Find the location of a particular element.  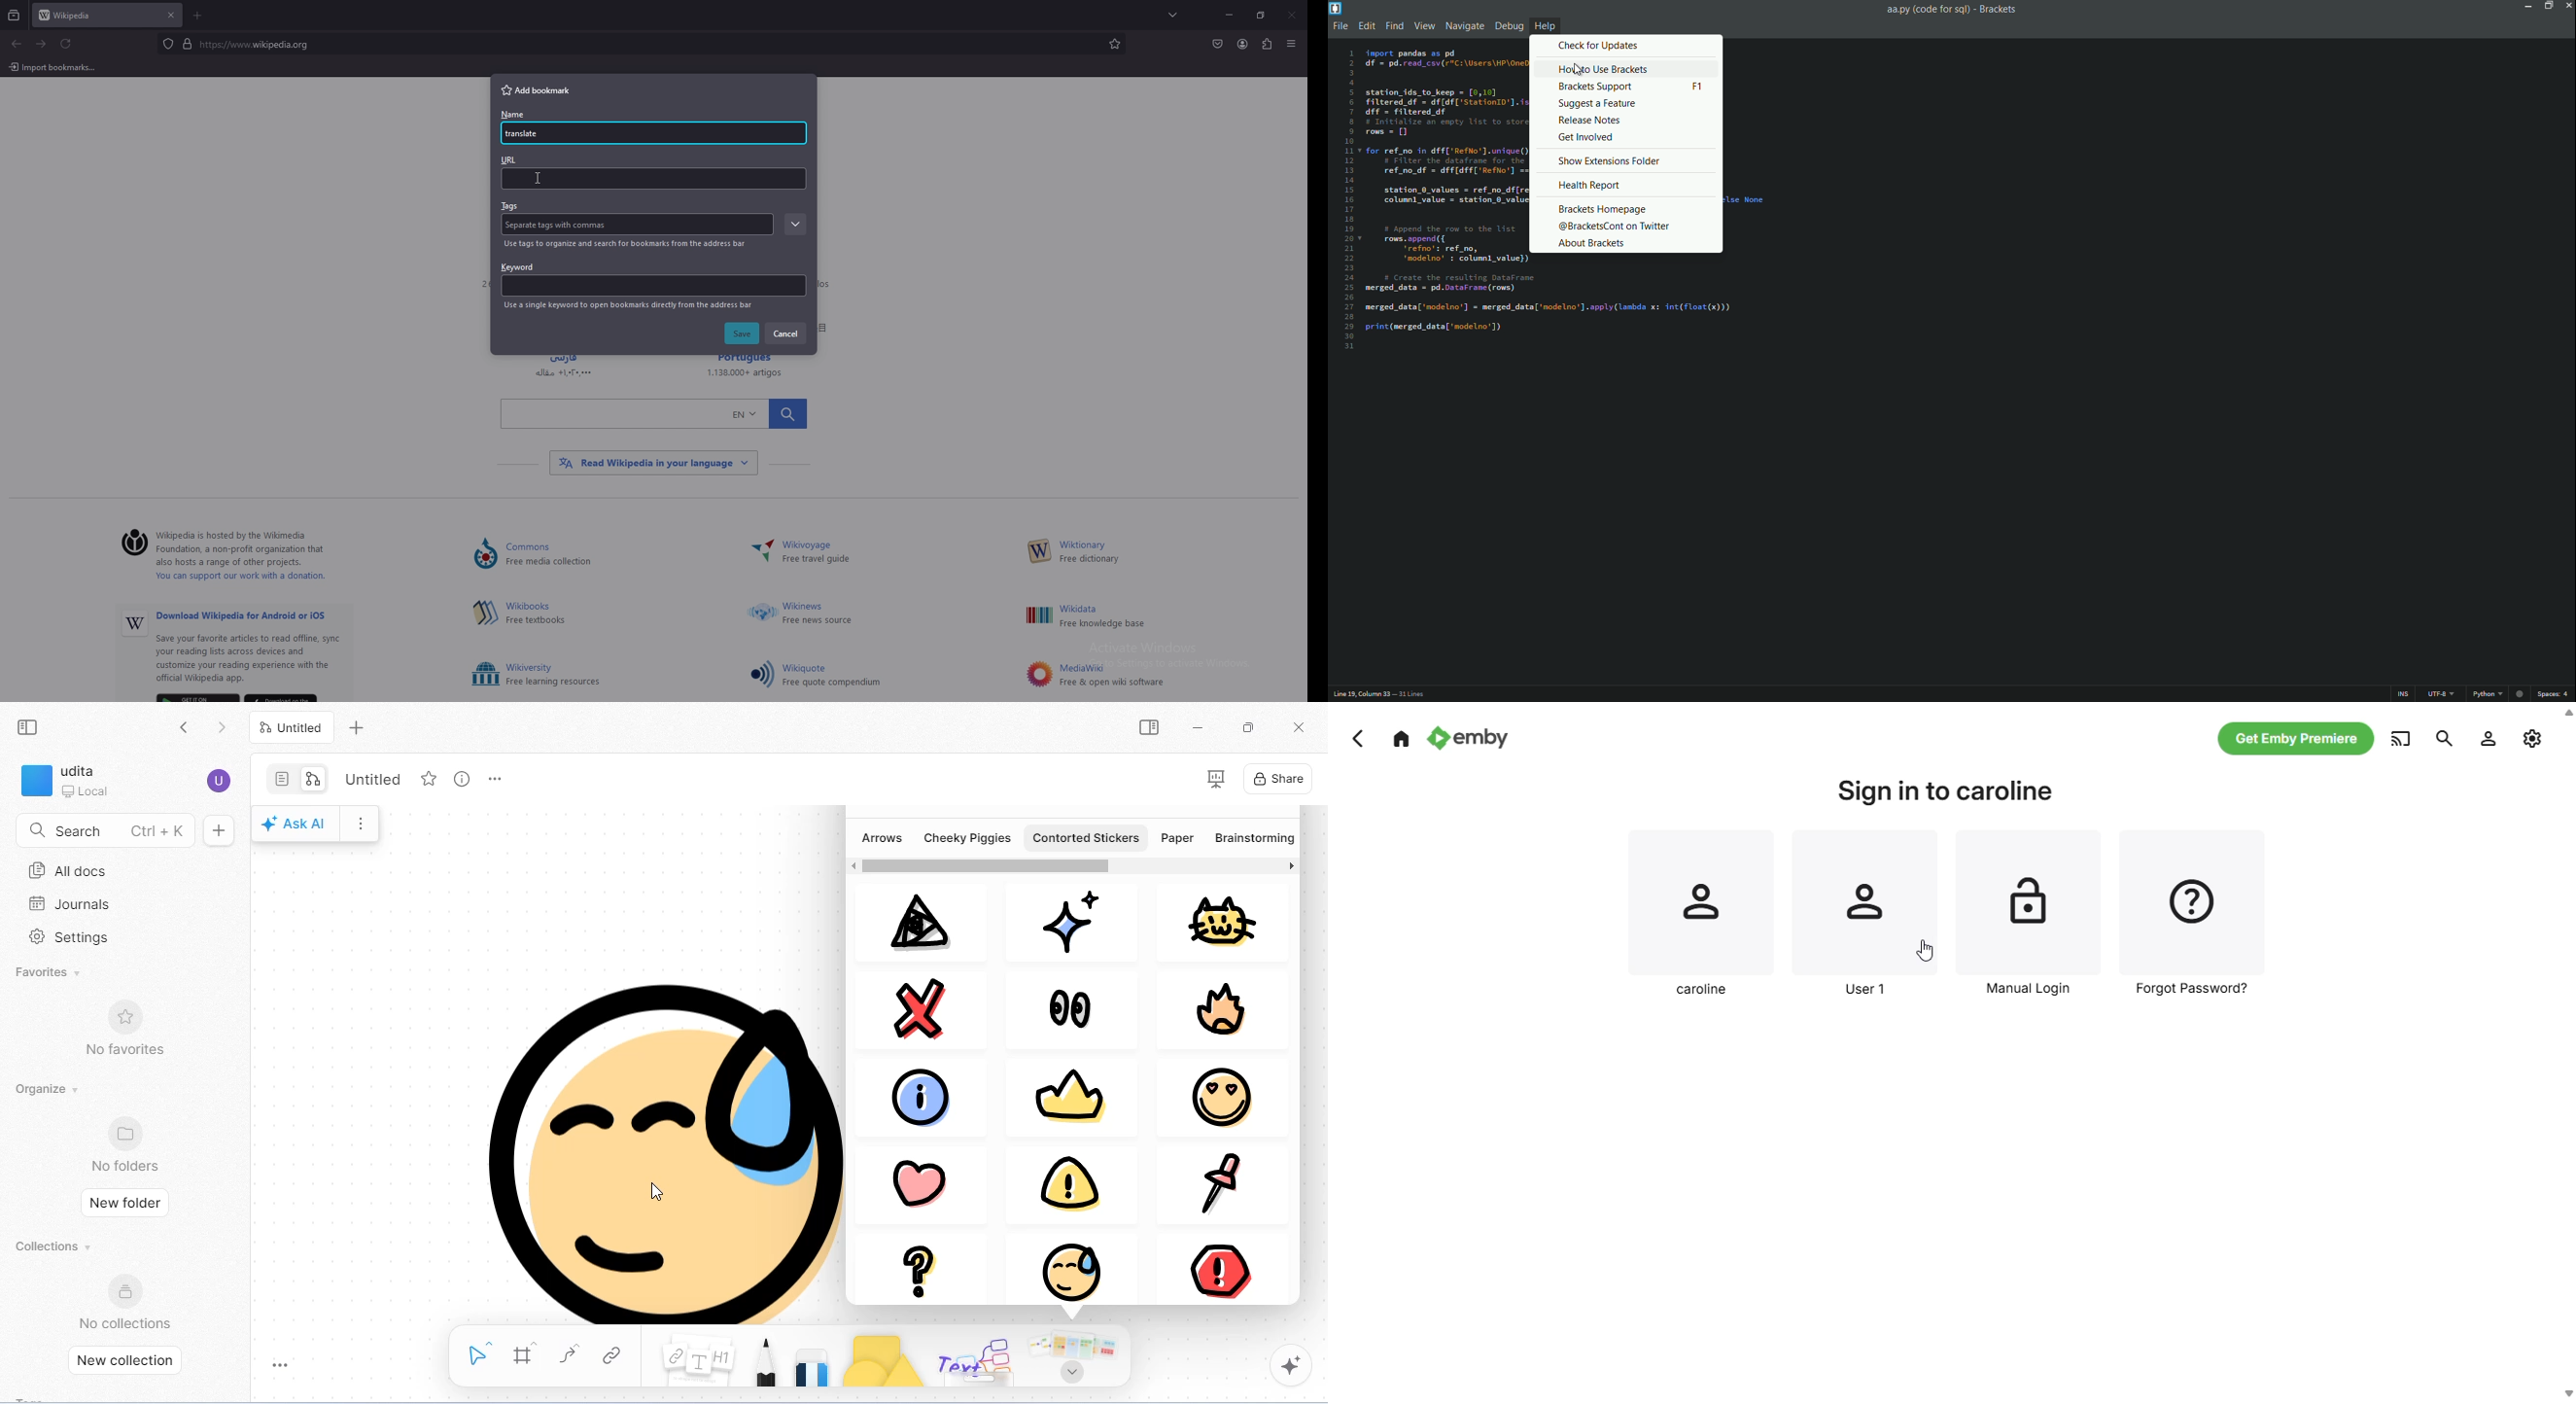

name is located at coordinates (517, 113).